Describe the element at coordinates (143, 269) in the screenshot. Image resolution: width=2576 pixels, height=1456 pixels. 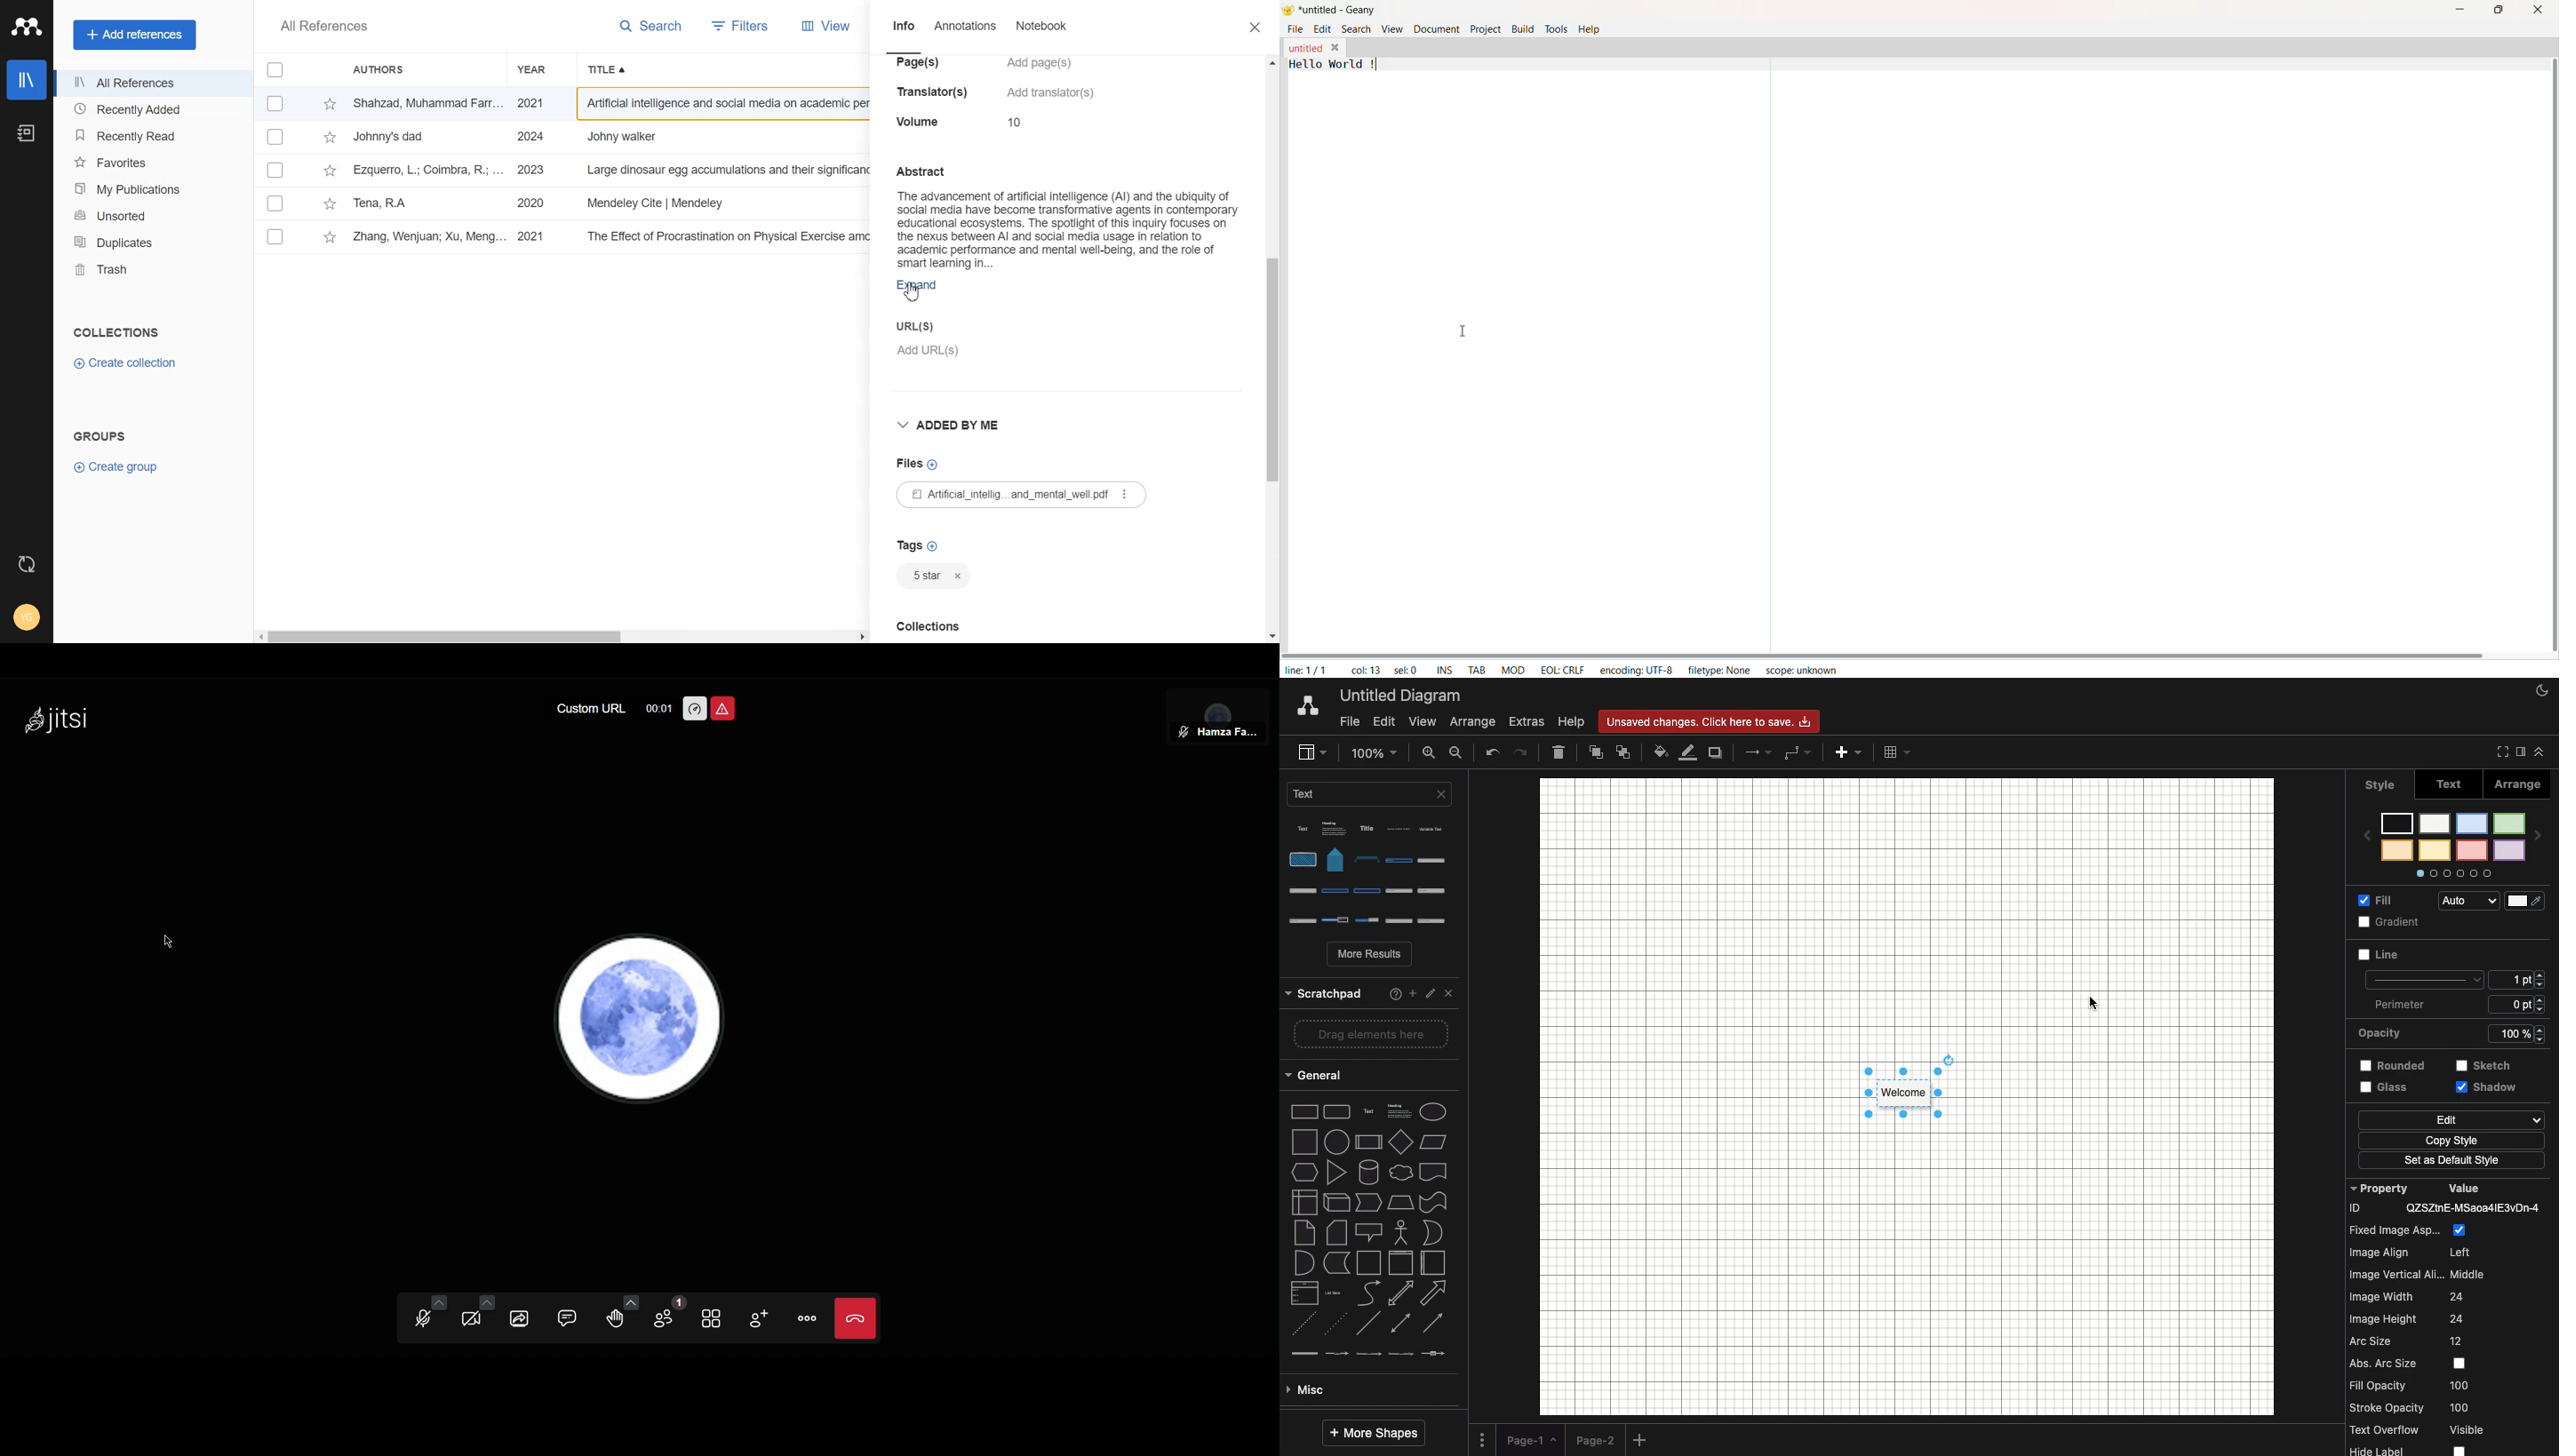
I see `Trash ` at that location.